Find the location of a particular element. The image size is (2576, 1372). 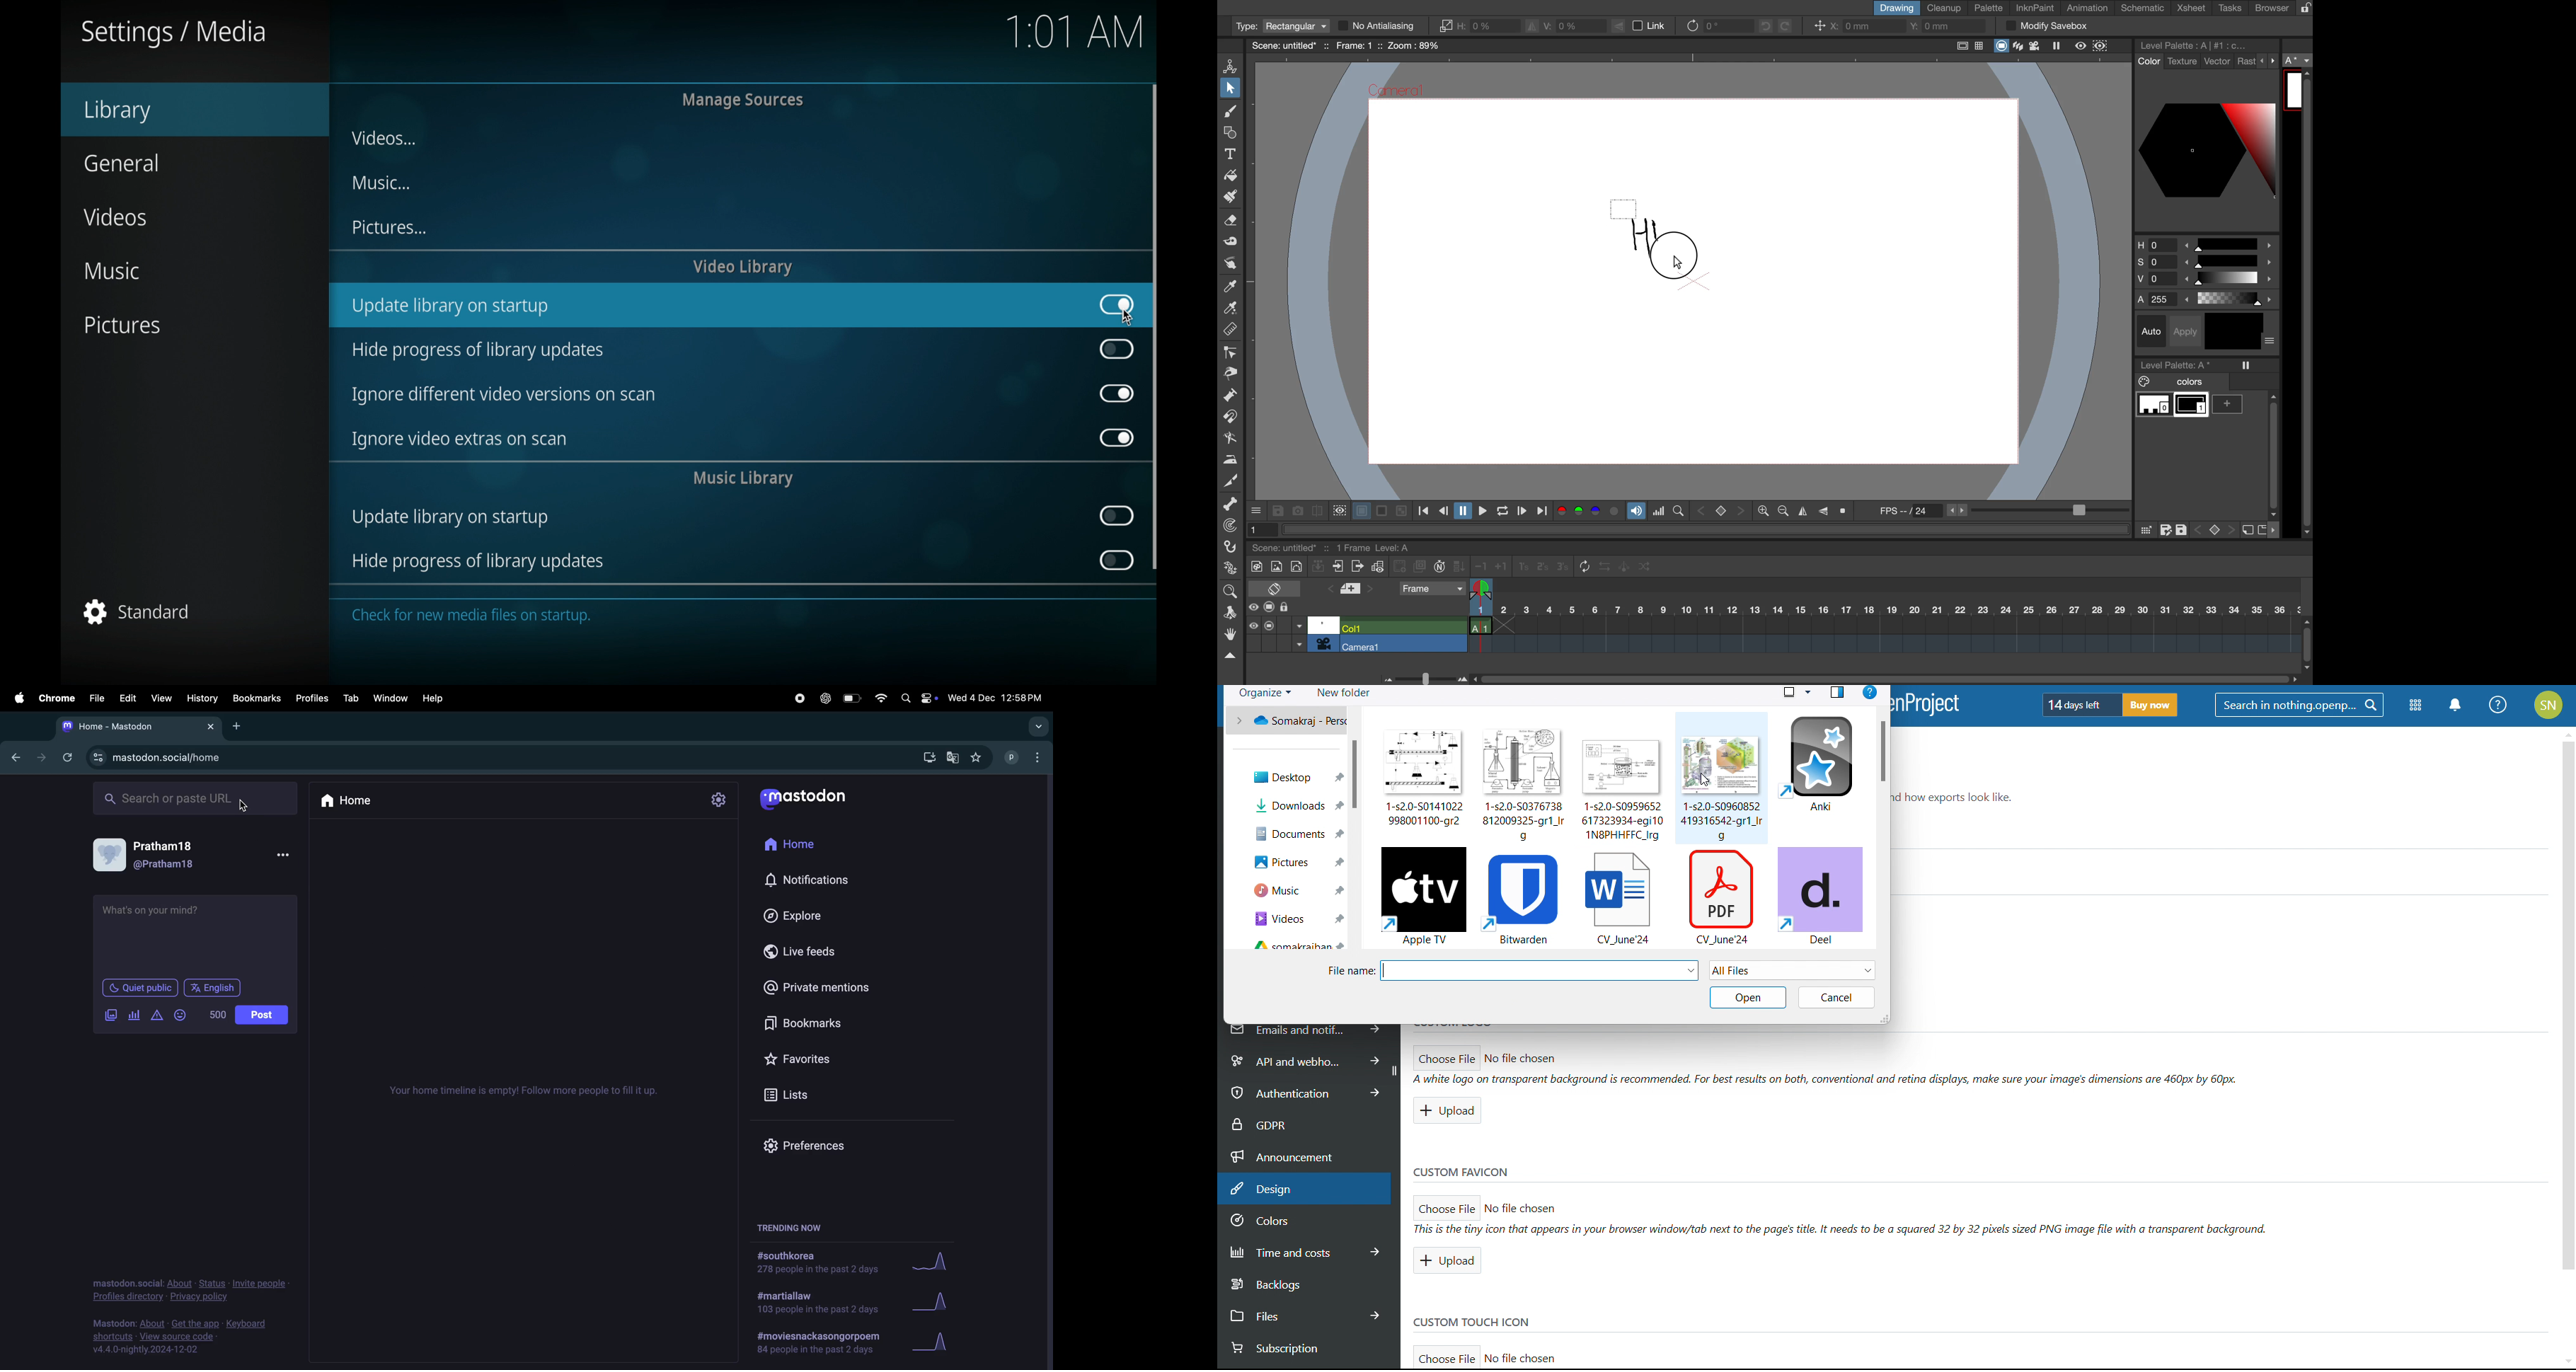

undo is located at coordinates (1763, 26).